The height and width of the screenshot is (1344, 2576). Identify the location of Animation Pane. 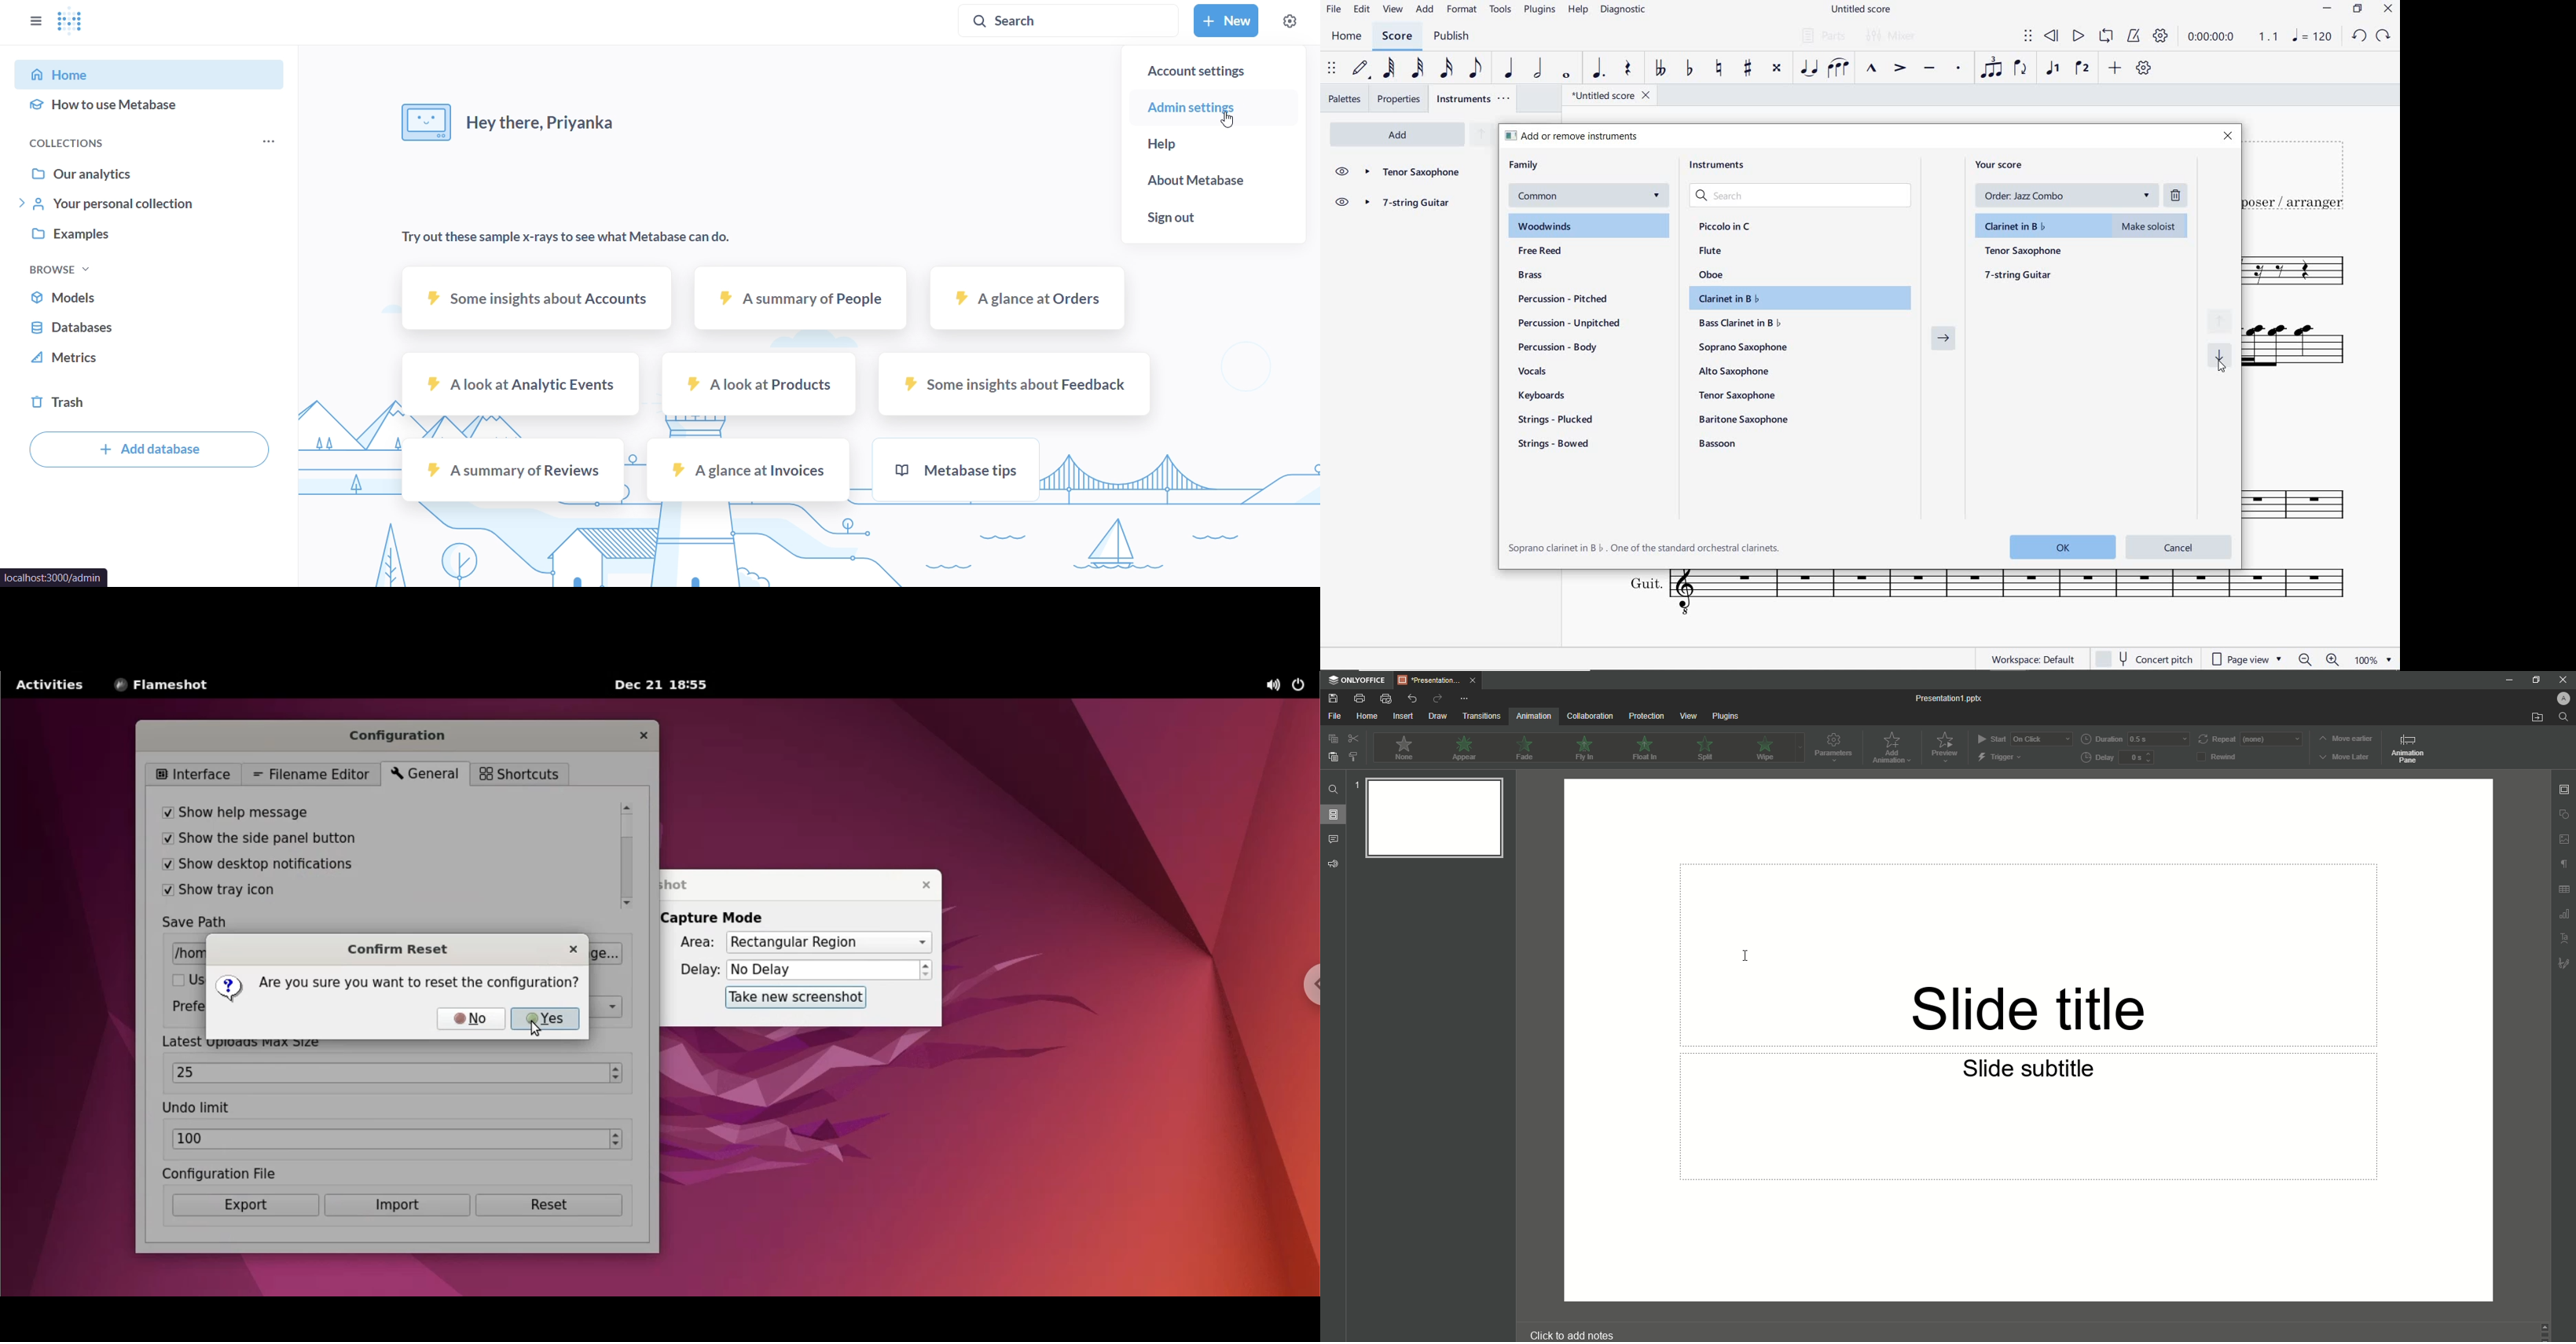
(2410, 750).